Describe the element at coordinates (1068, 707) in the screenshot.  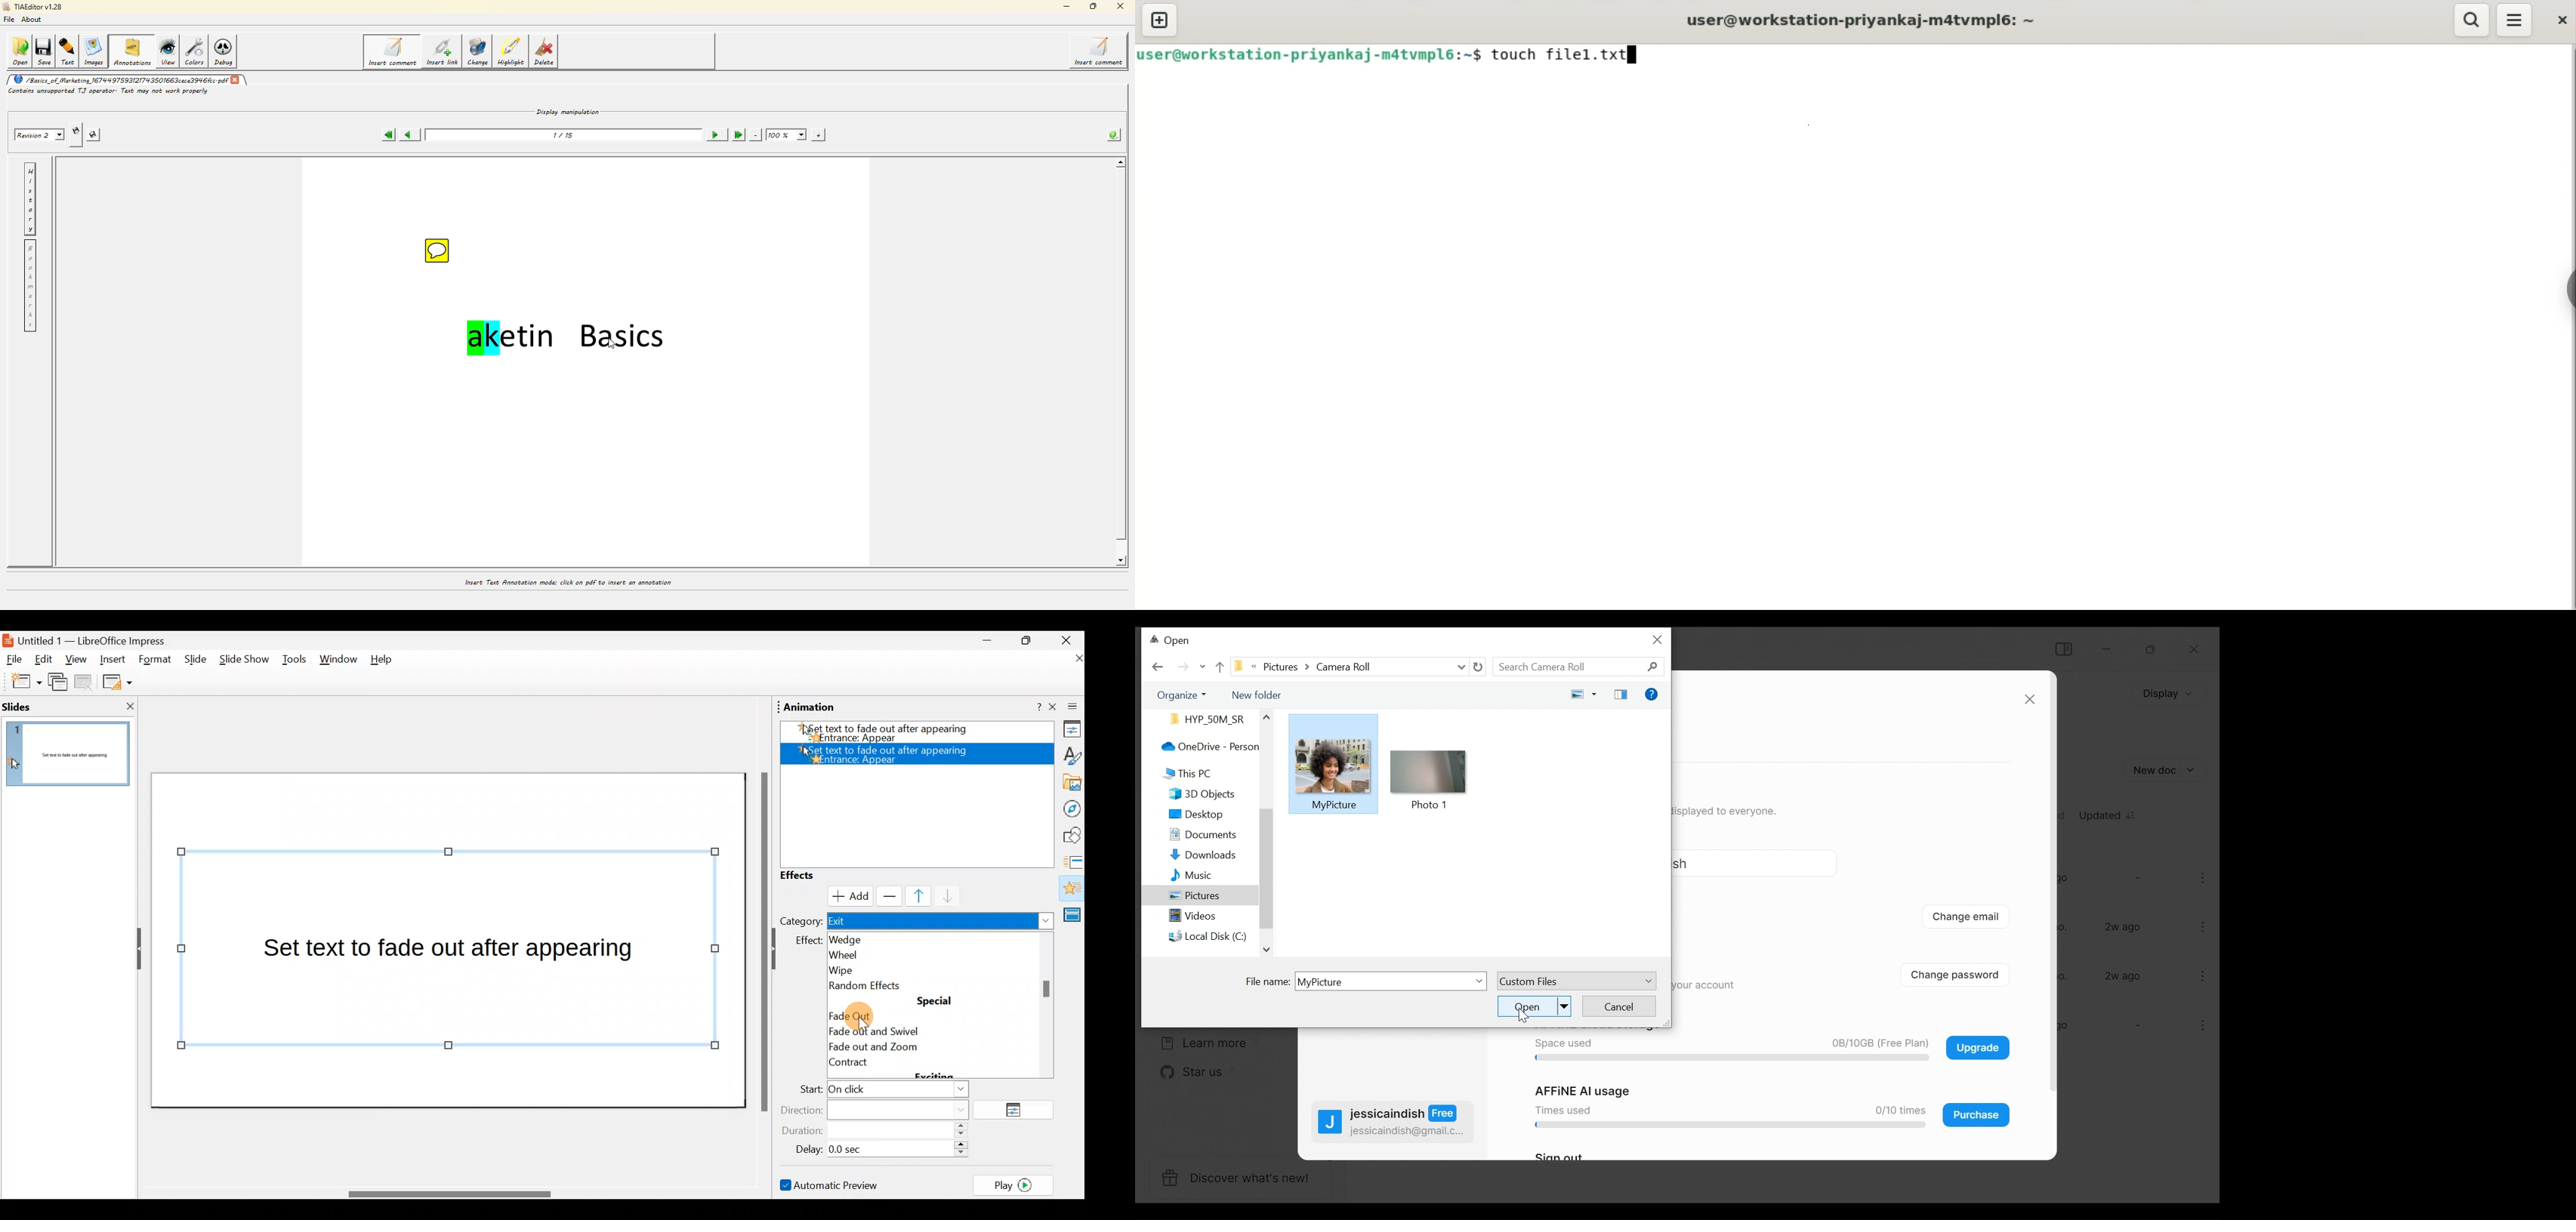
I see `Close sidebar deck` at that location.